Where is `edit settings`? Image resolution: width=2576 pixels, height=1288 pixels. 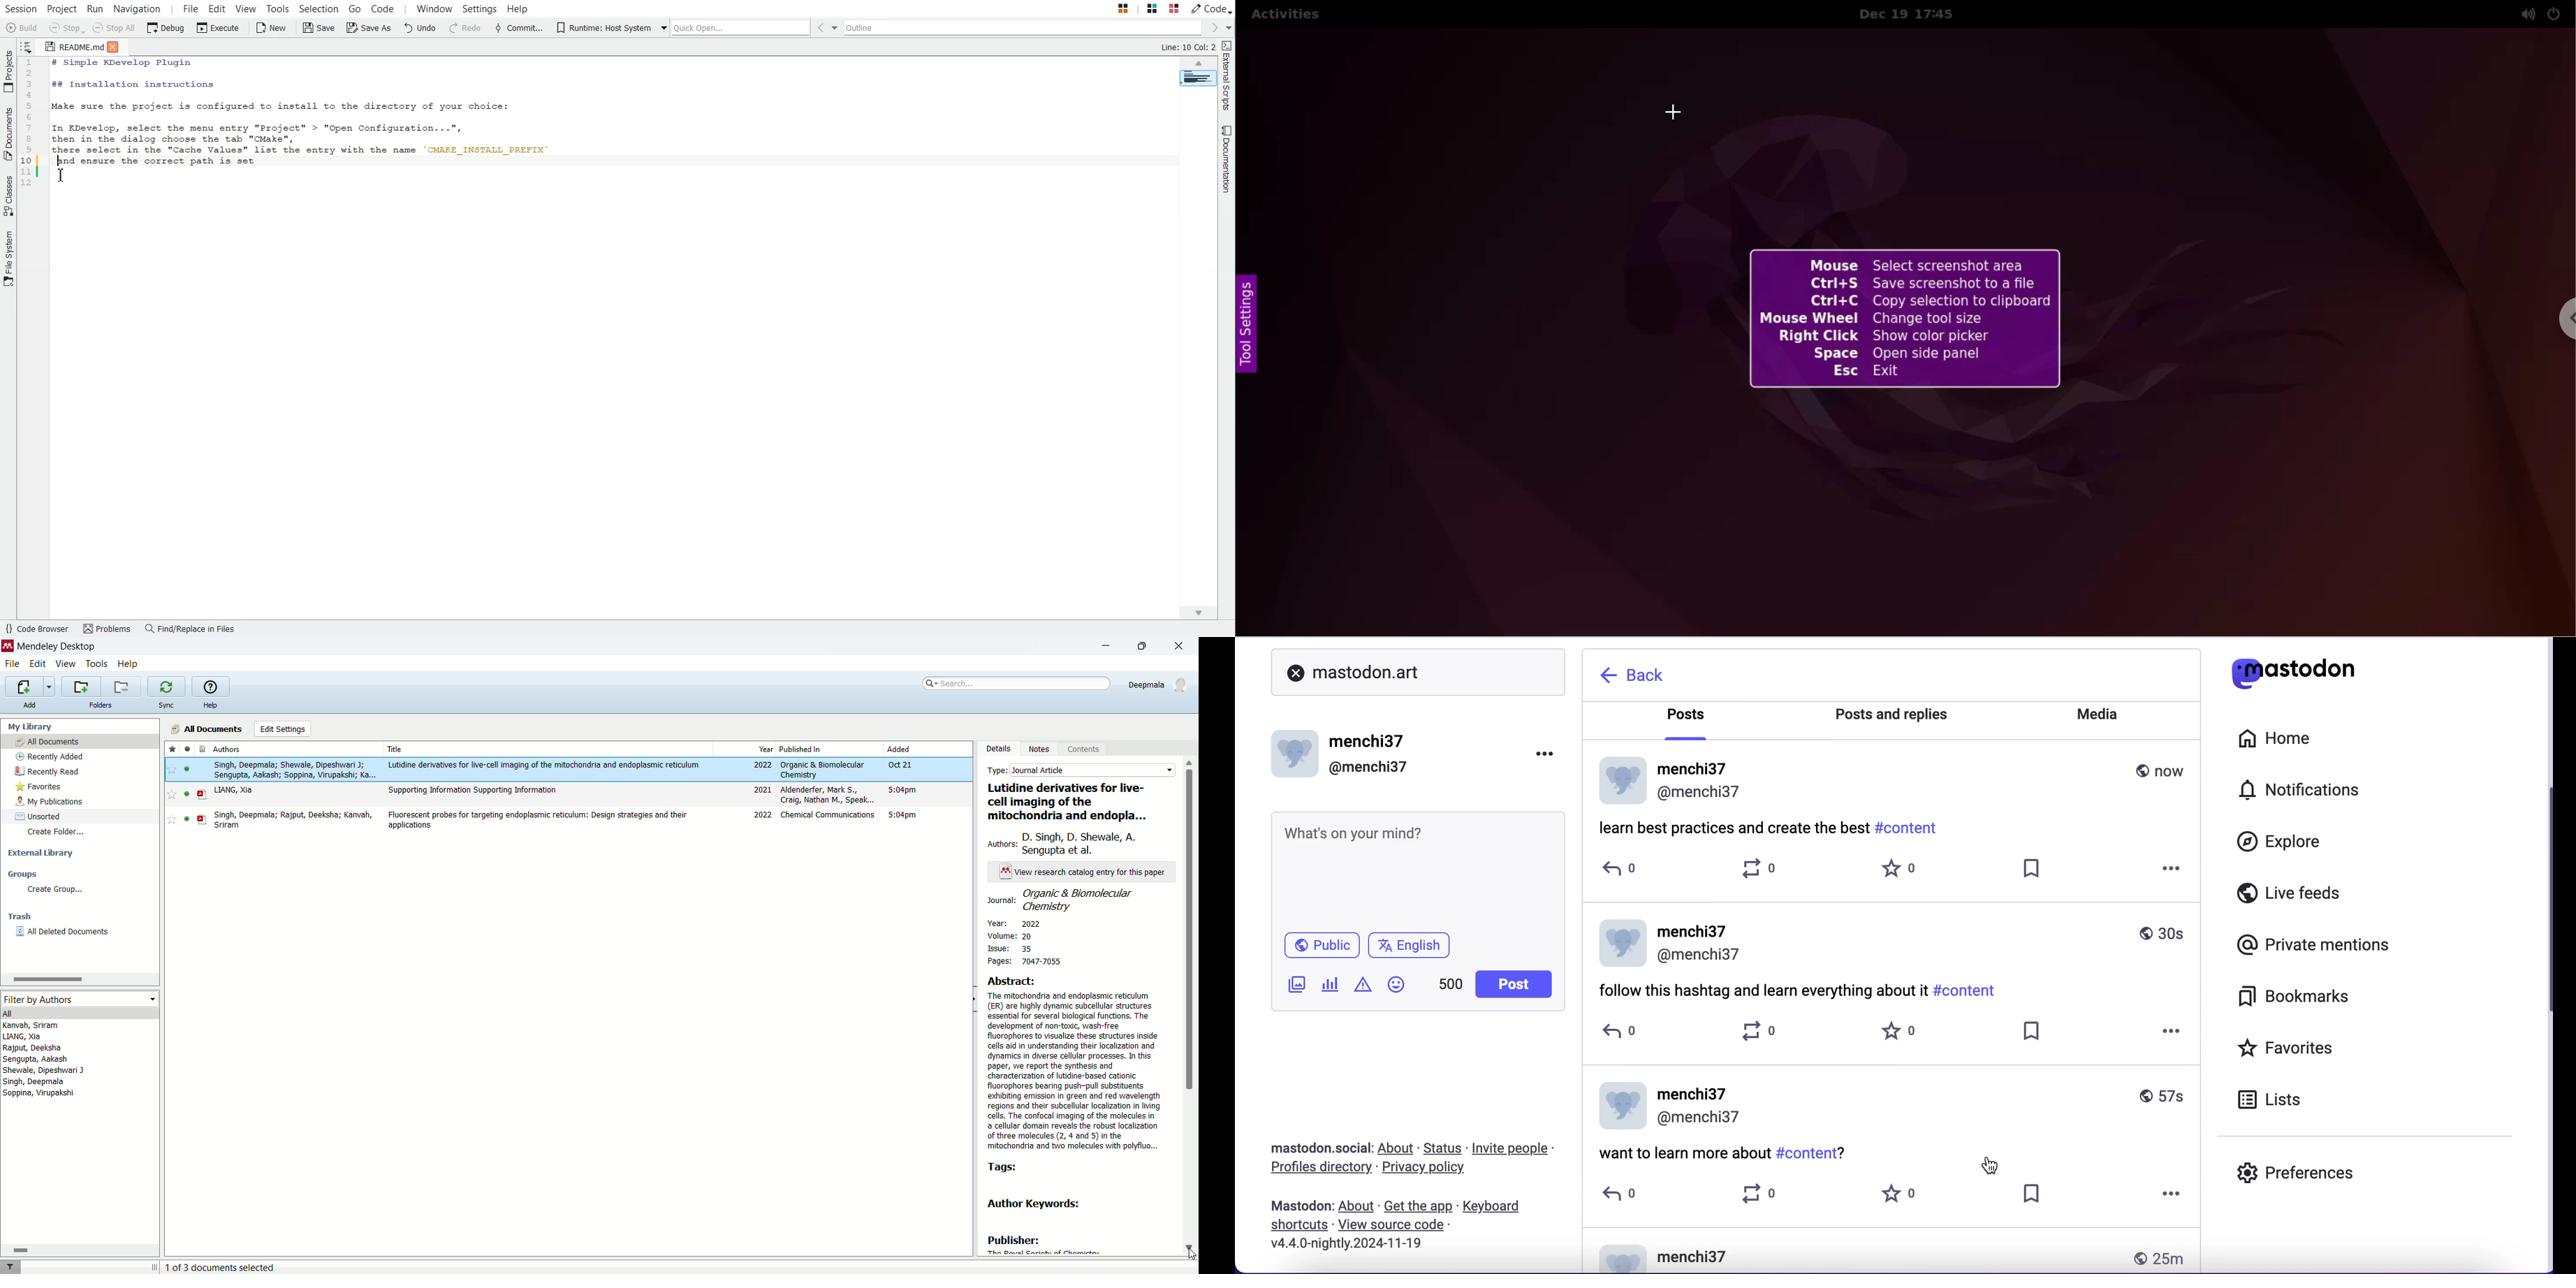 edit settings is located at coordinates (284, 729).